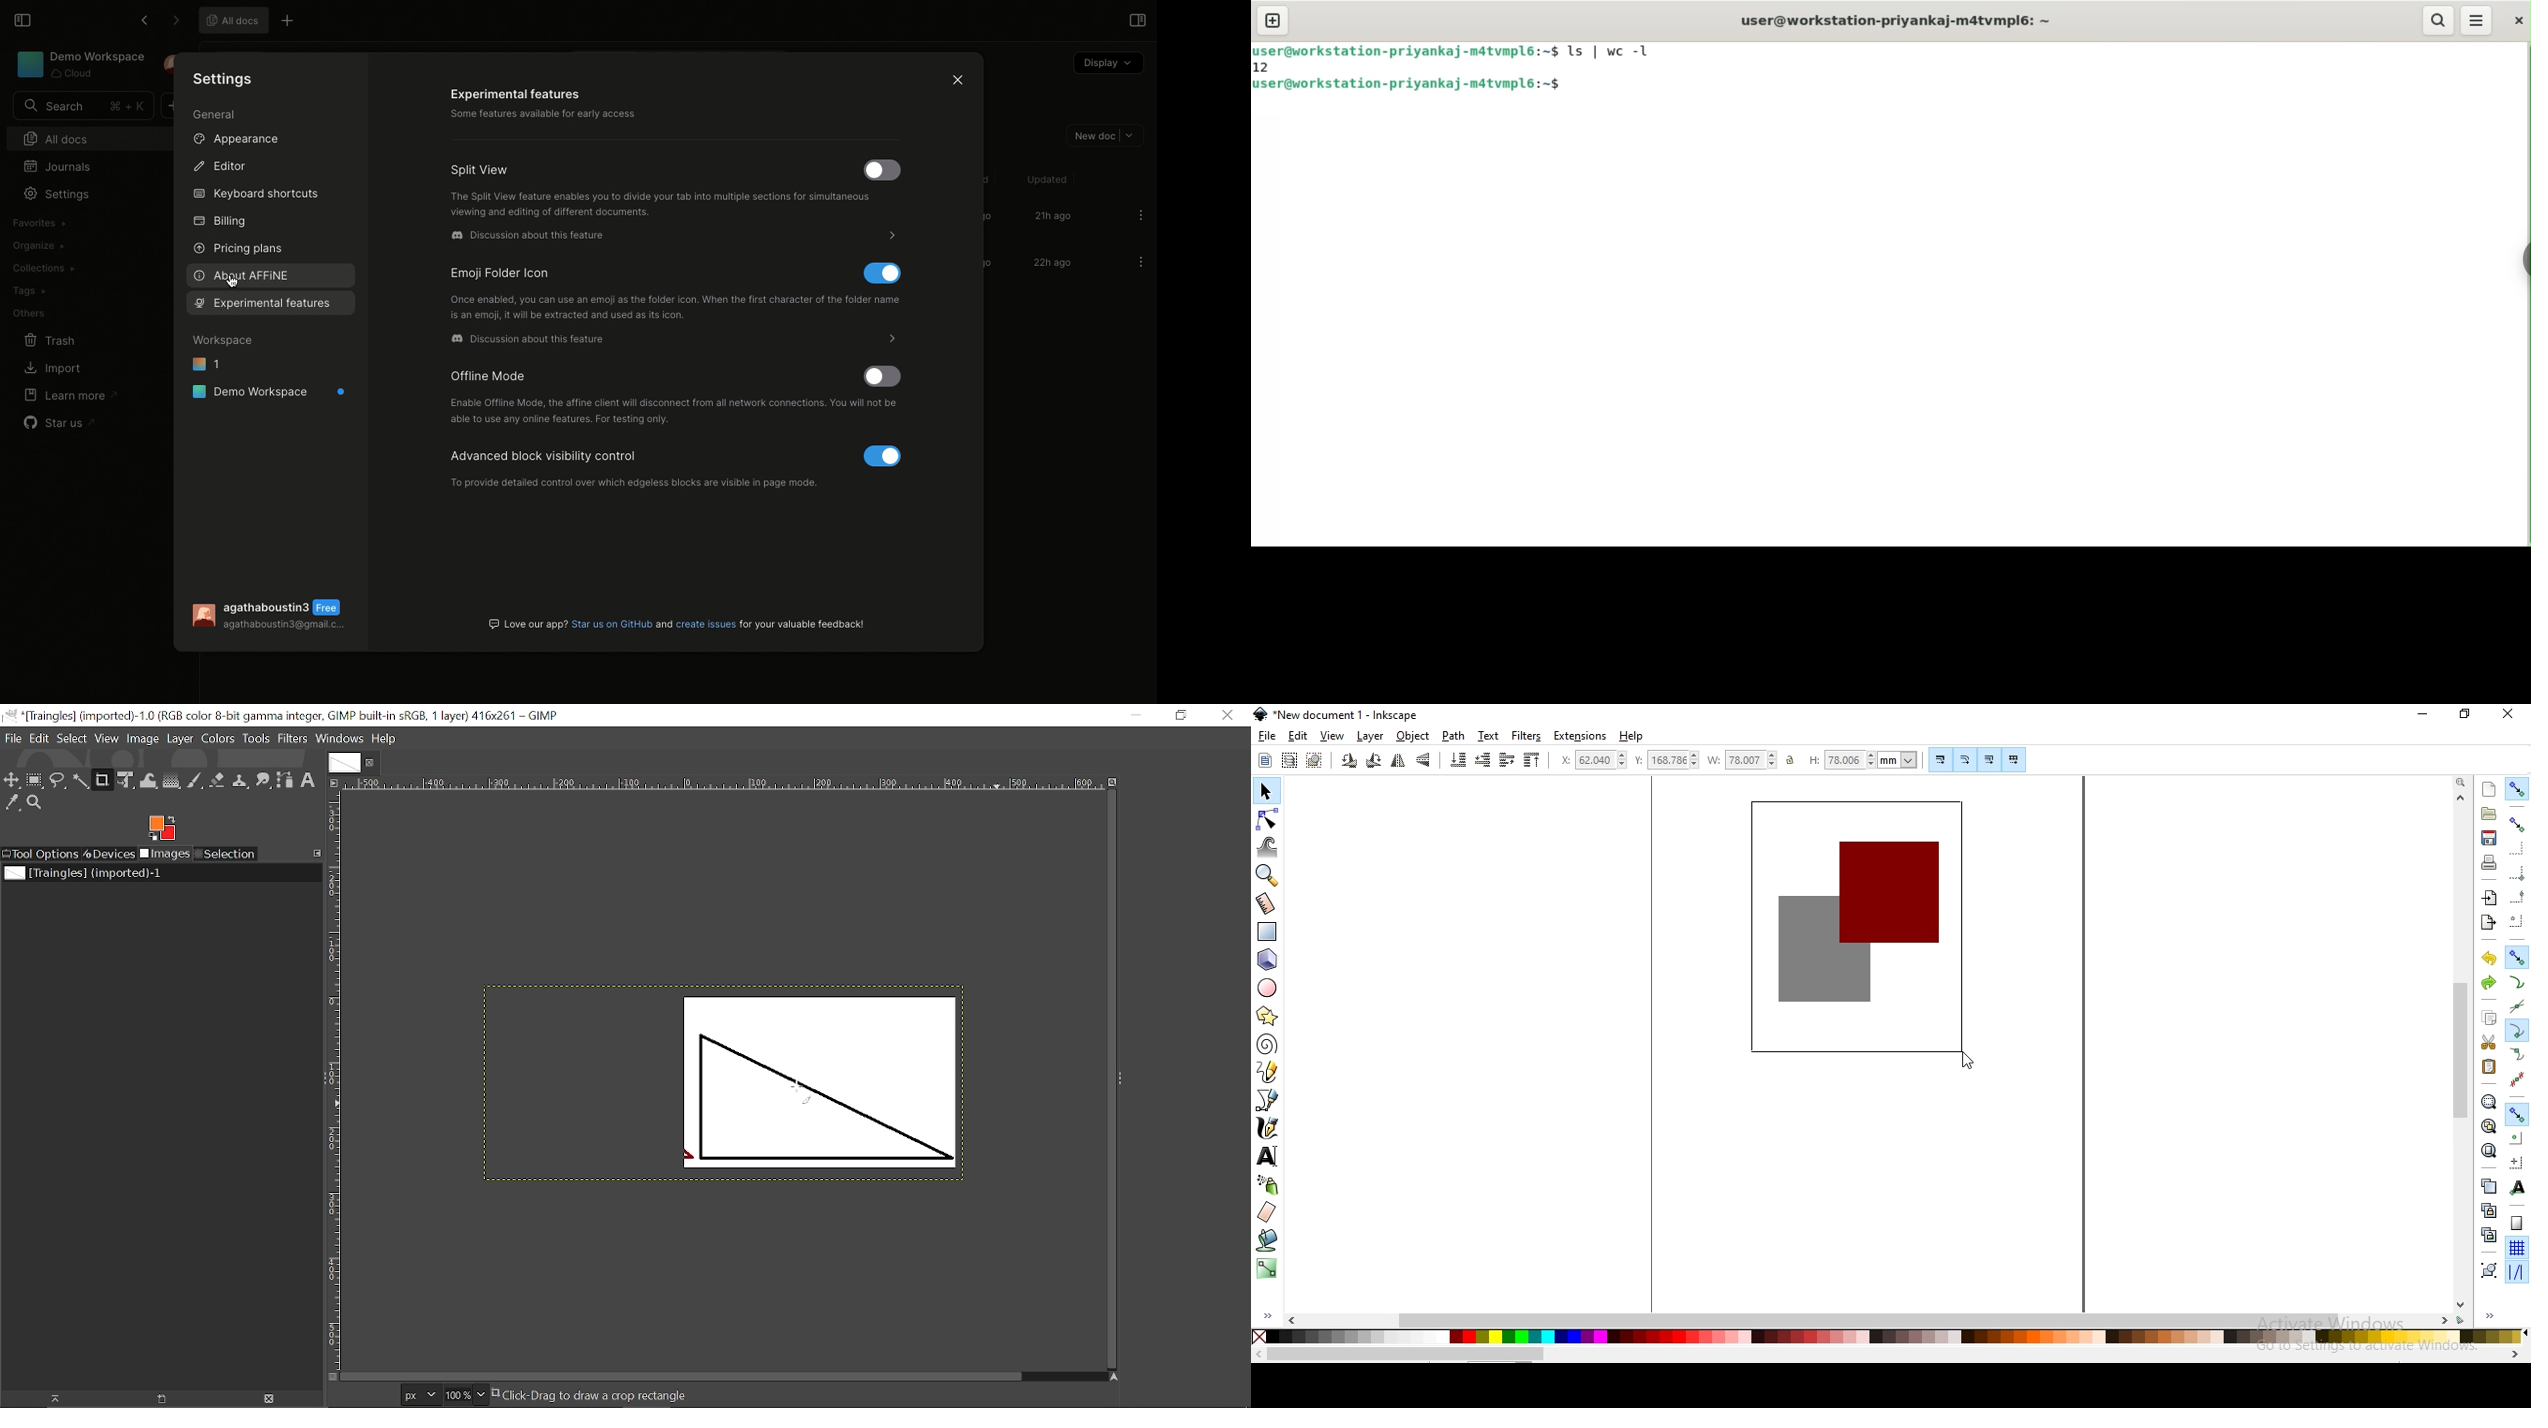 The height and width of the screenshot is (1428, 2548). Describe the element at coordinates (1596, 762) in the screenshot. I see `horizontal coordinate of selection` at that location.